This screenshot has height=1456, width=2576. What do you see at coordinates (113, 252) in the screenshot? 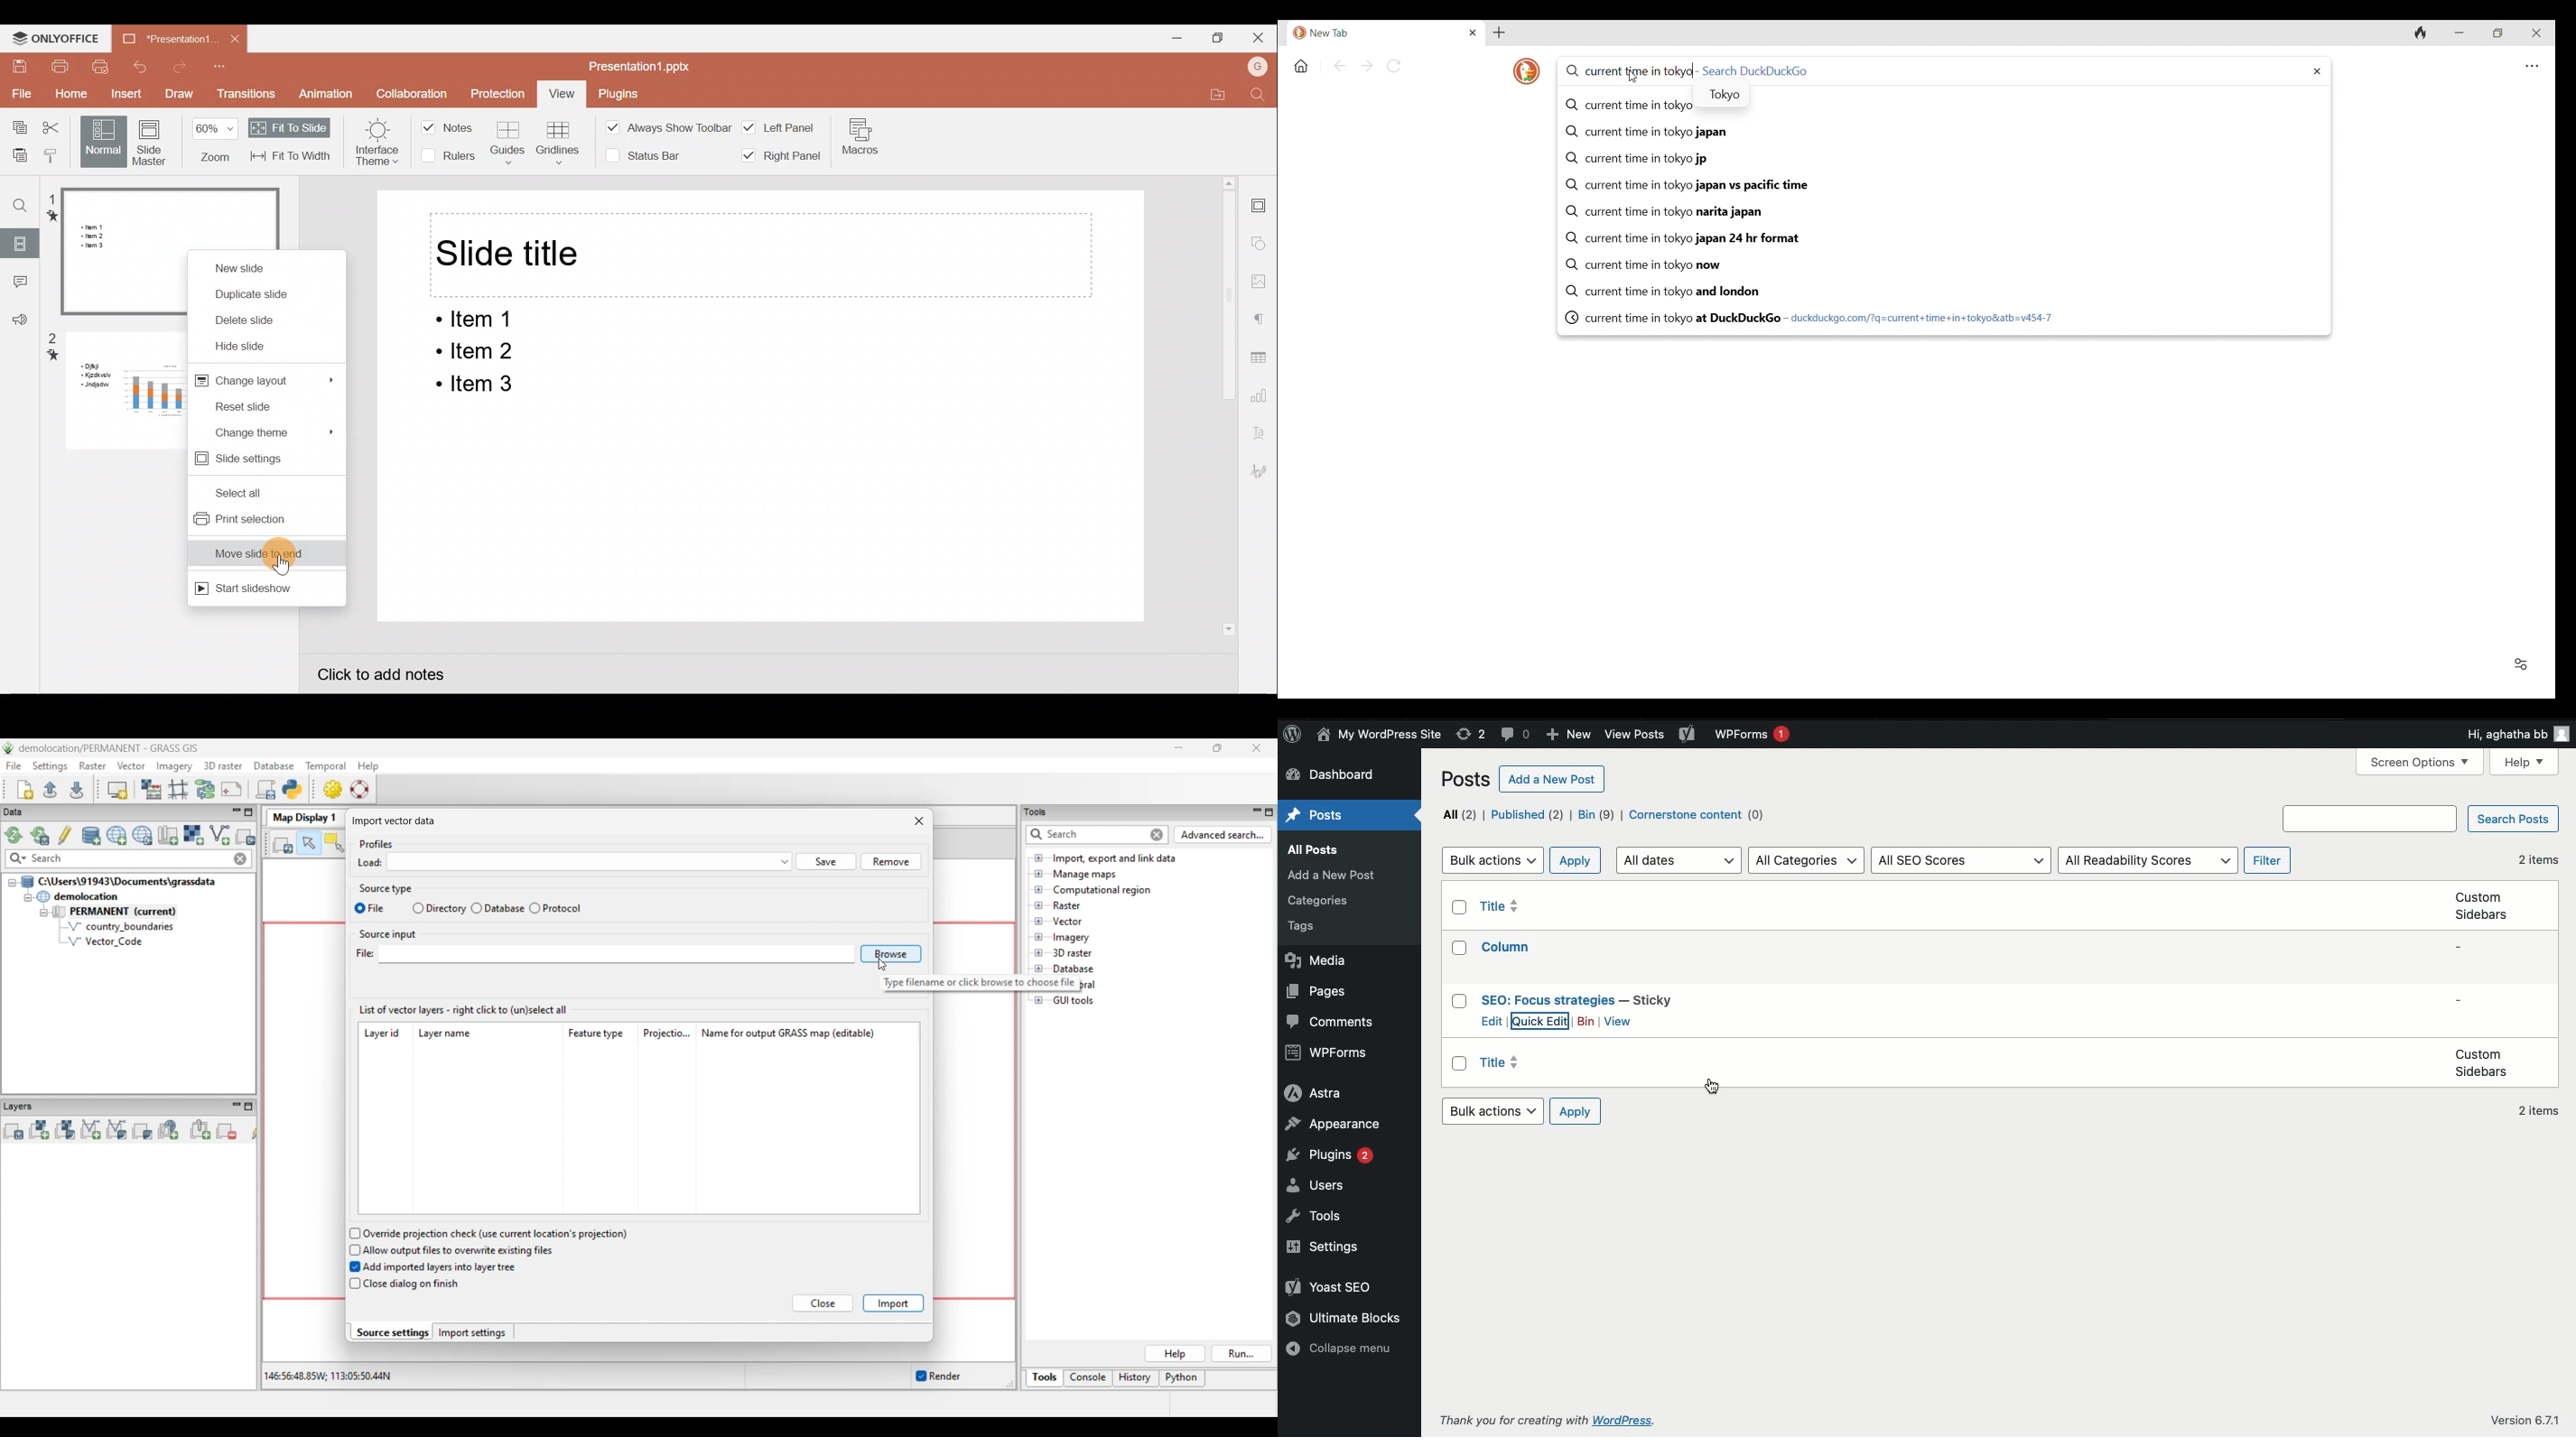
I see `Slide 1` at bounding box center [113, 252].